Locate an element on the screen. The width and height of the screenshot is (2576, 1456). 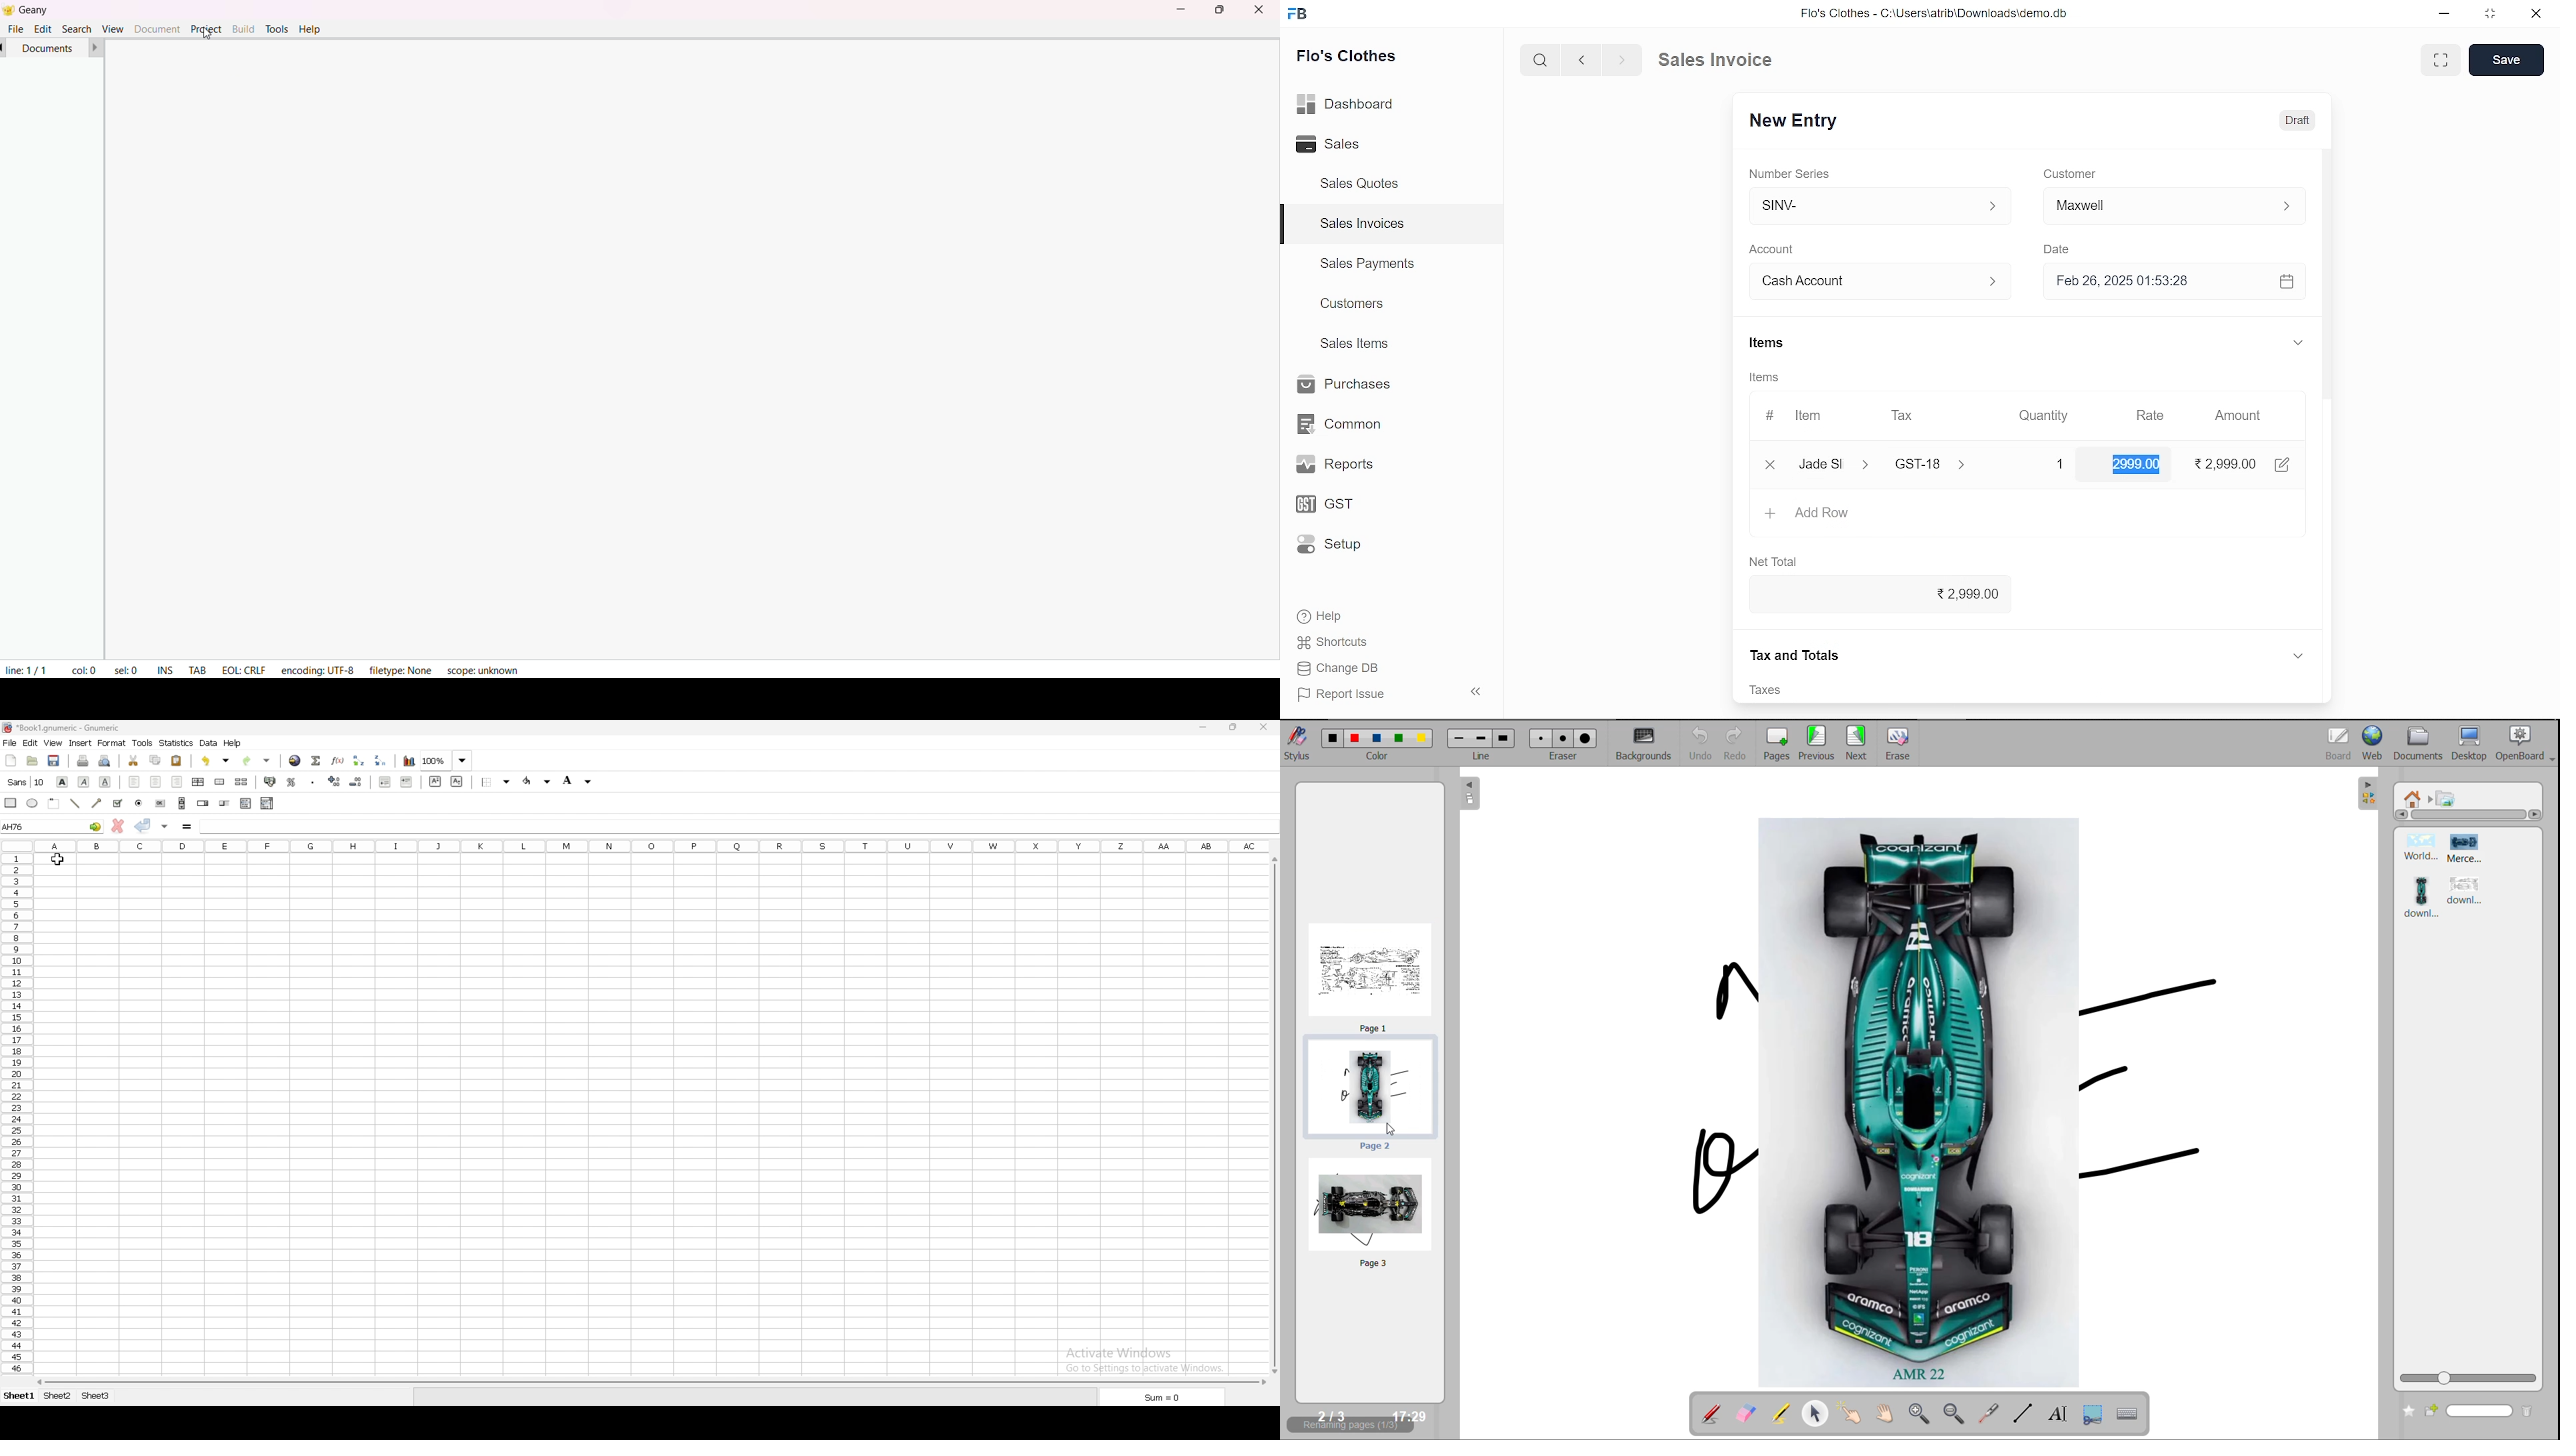
next is located at coordinates (1622, 60).